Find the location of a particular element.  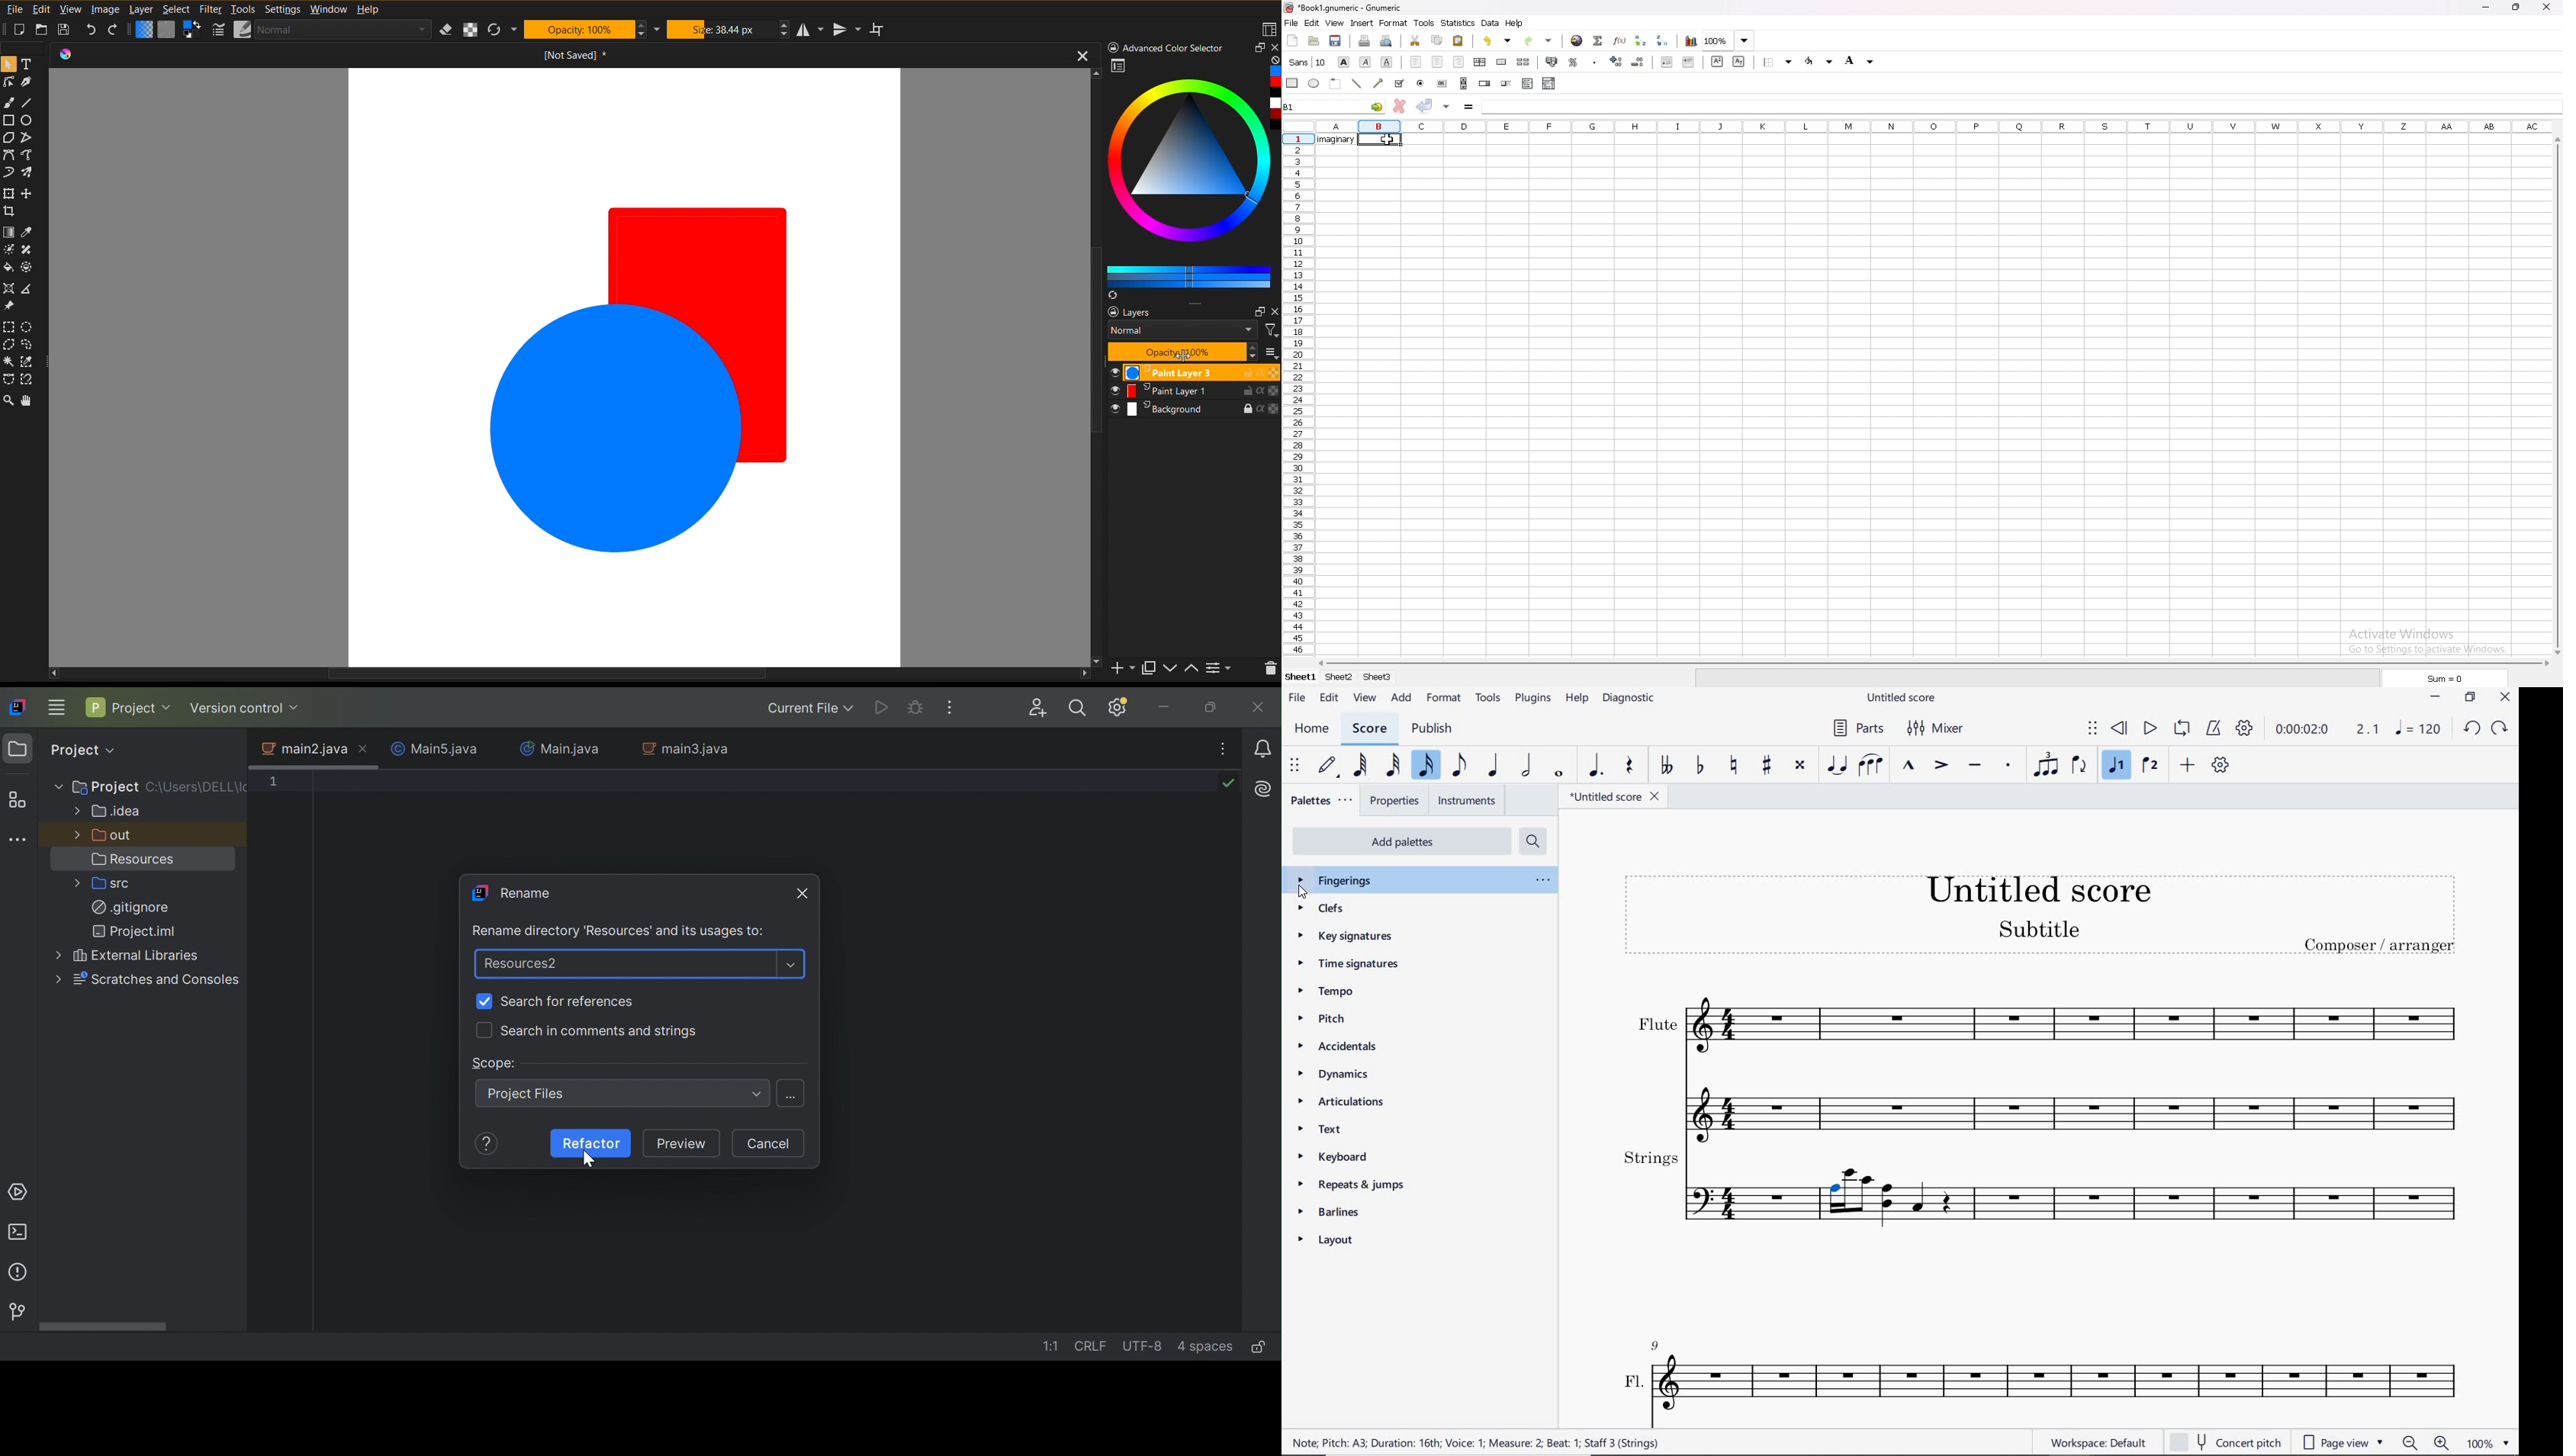

file name is located at coordinates (1343, 8).